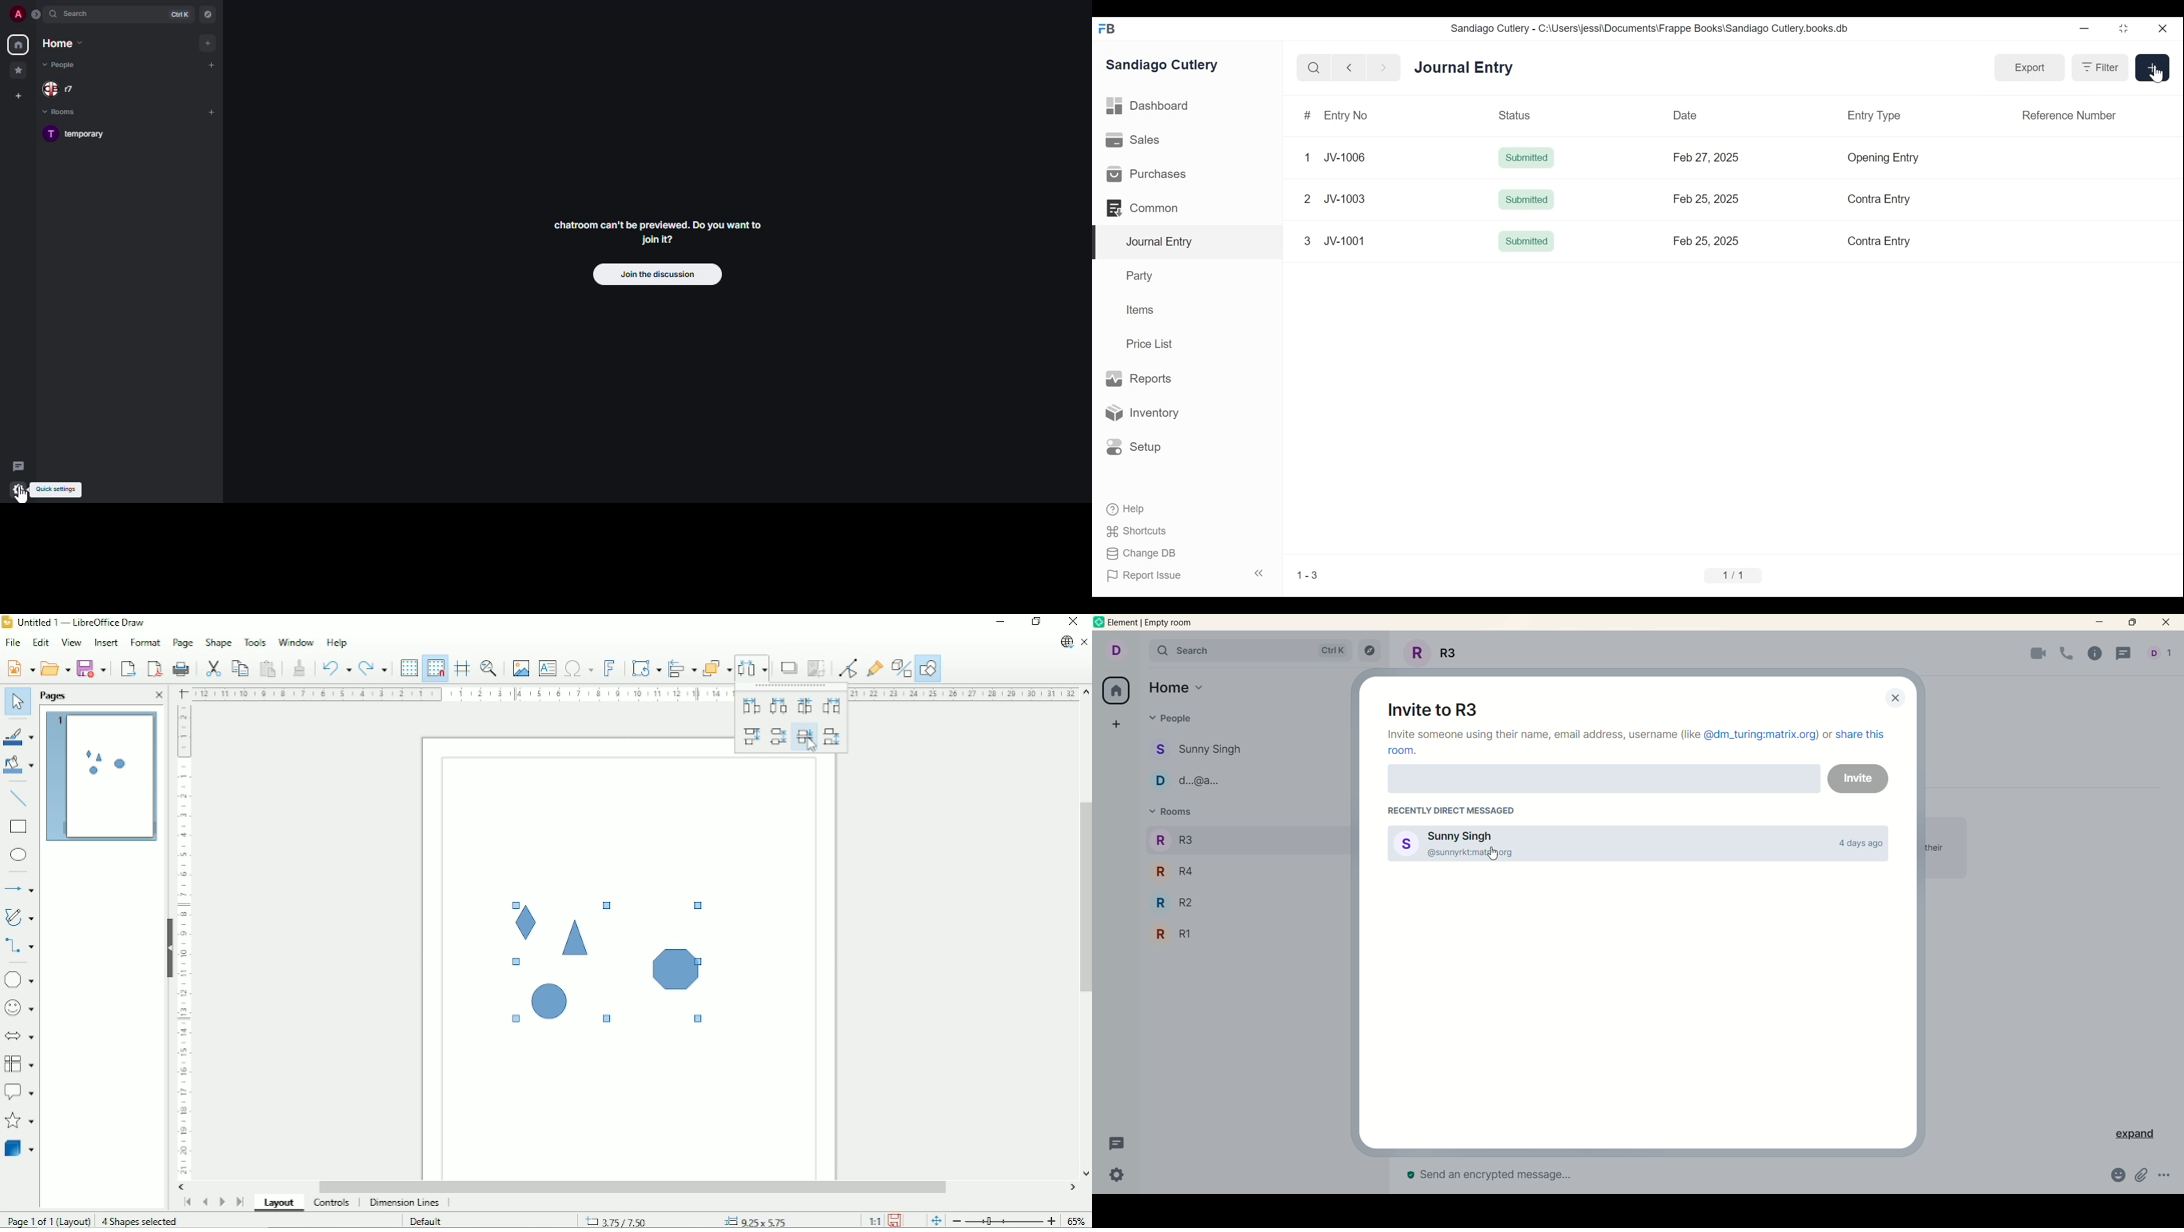 The height and width of the screenshot is (1232, 2184). I want to click on JV-1003, so click(1344, 198).